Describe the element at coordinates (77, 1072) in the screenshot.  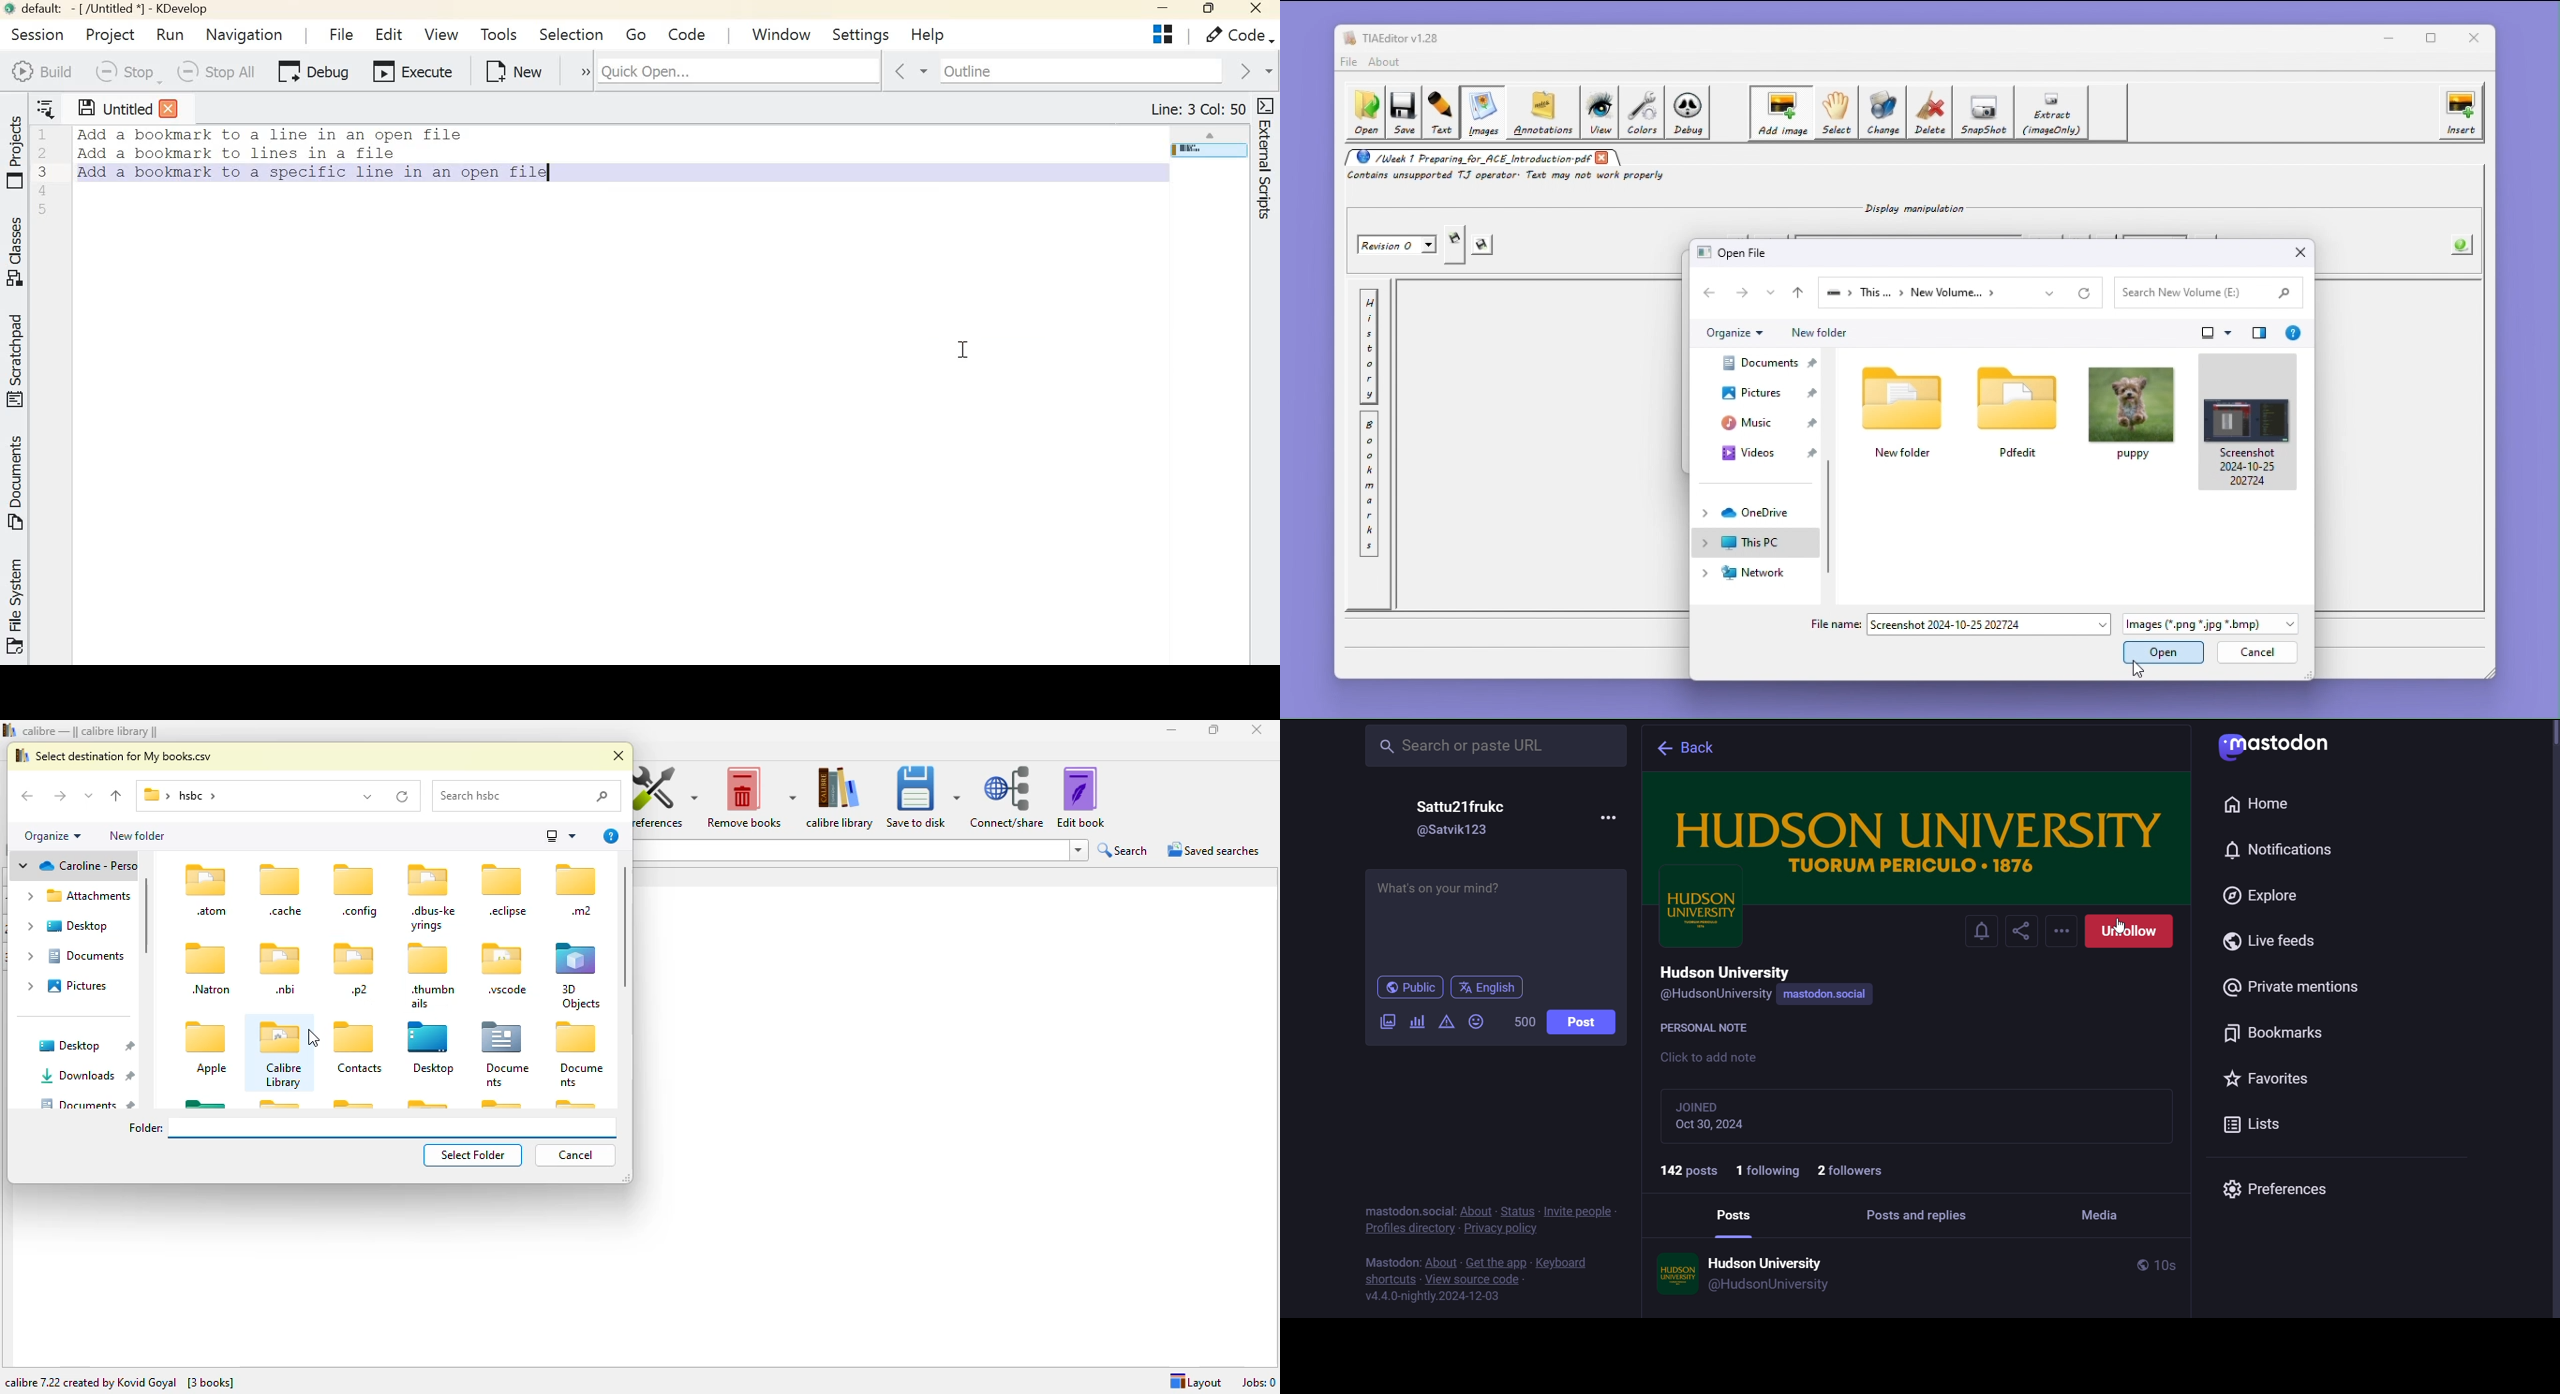
I see `folders` at that location.